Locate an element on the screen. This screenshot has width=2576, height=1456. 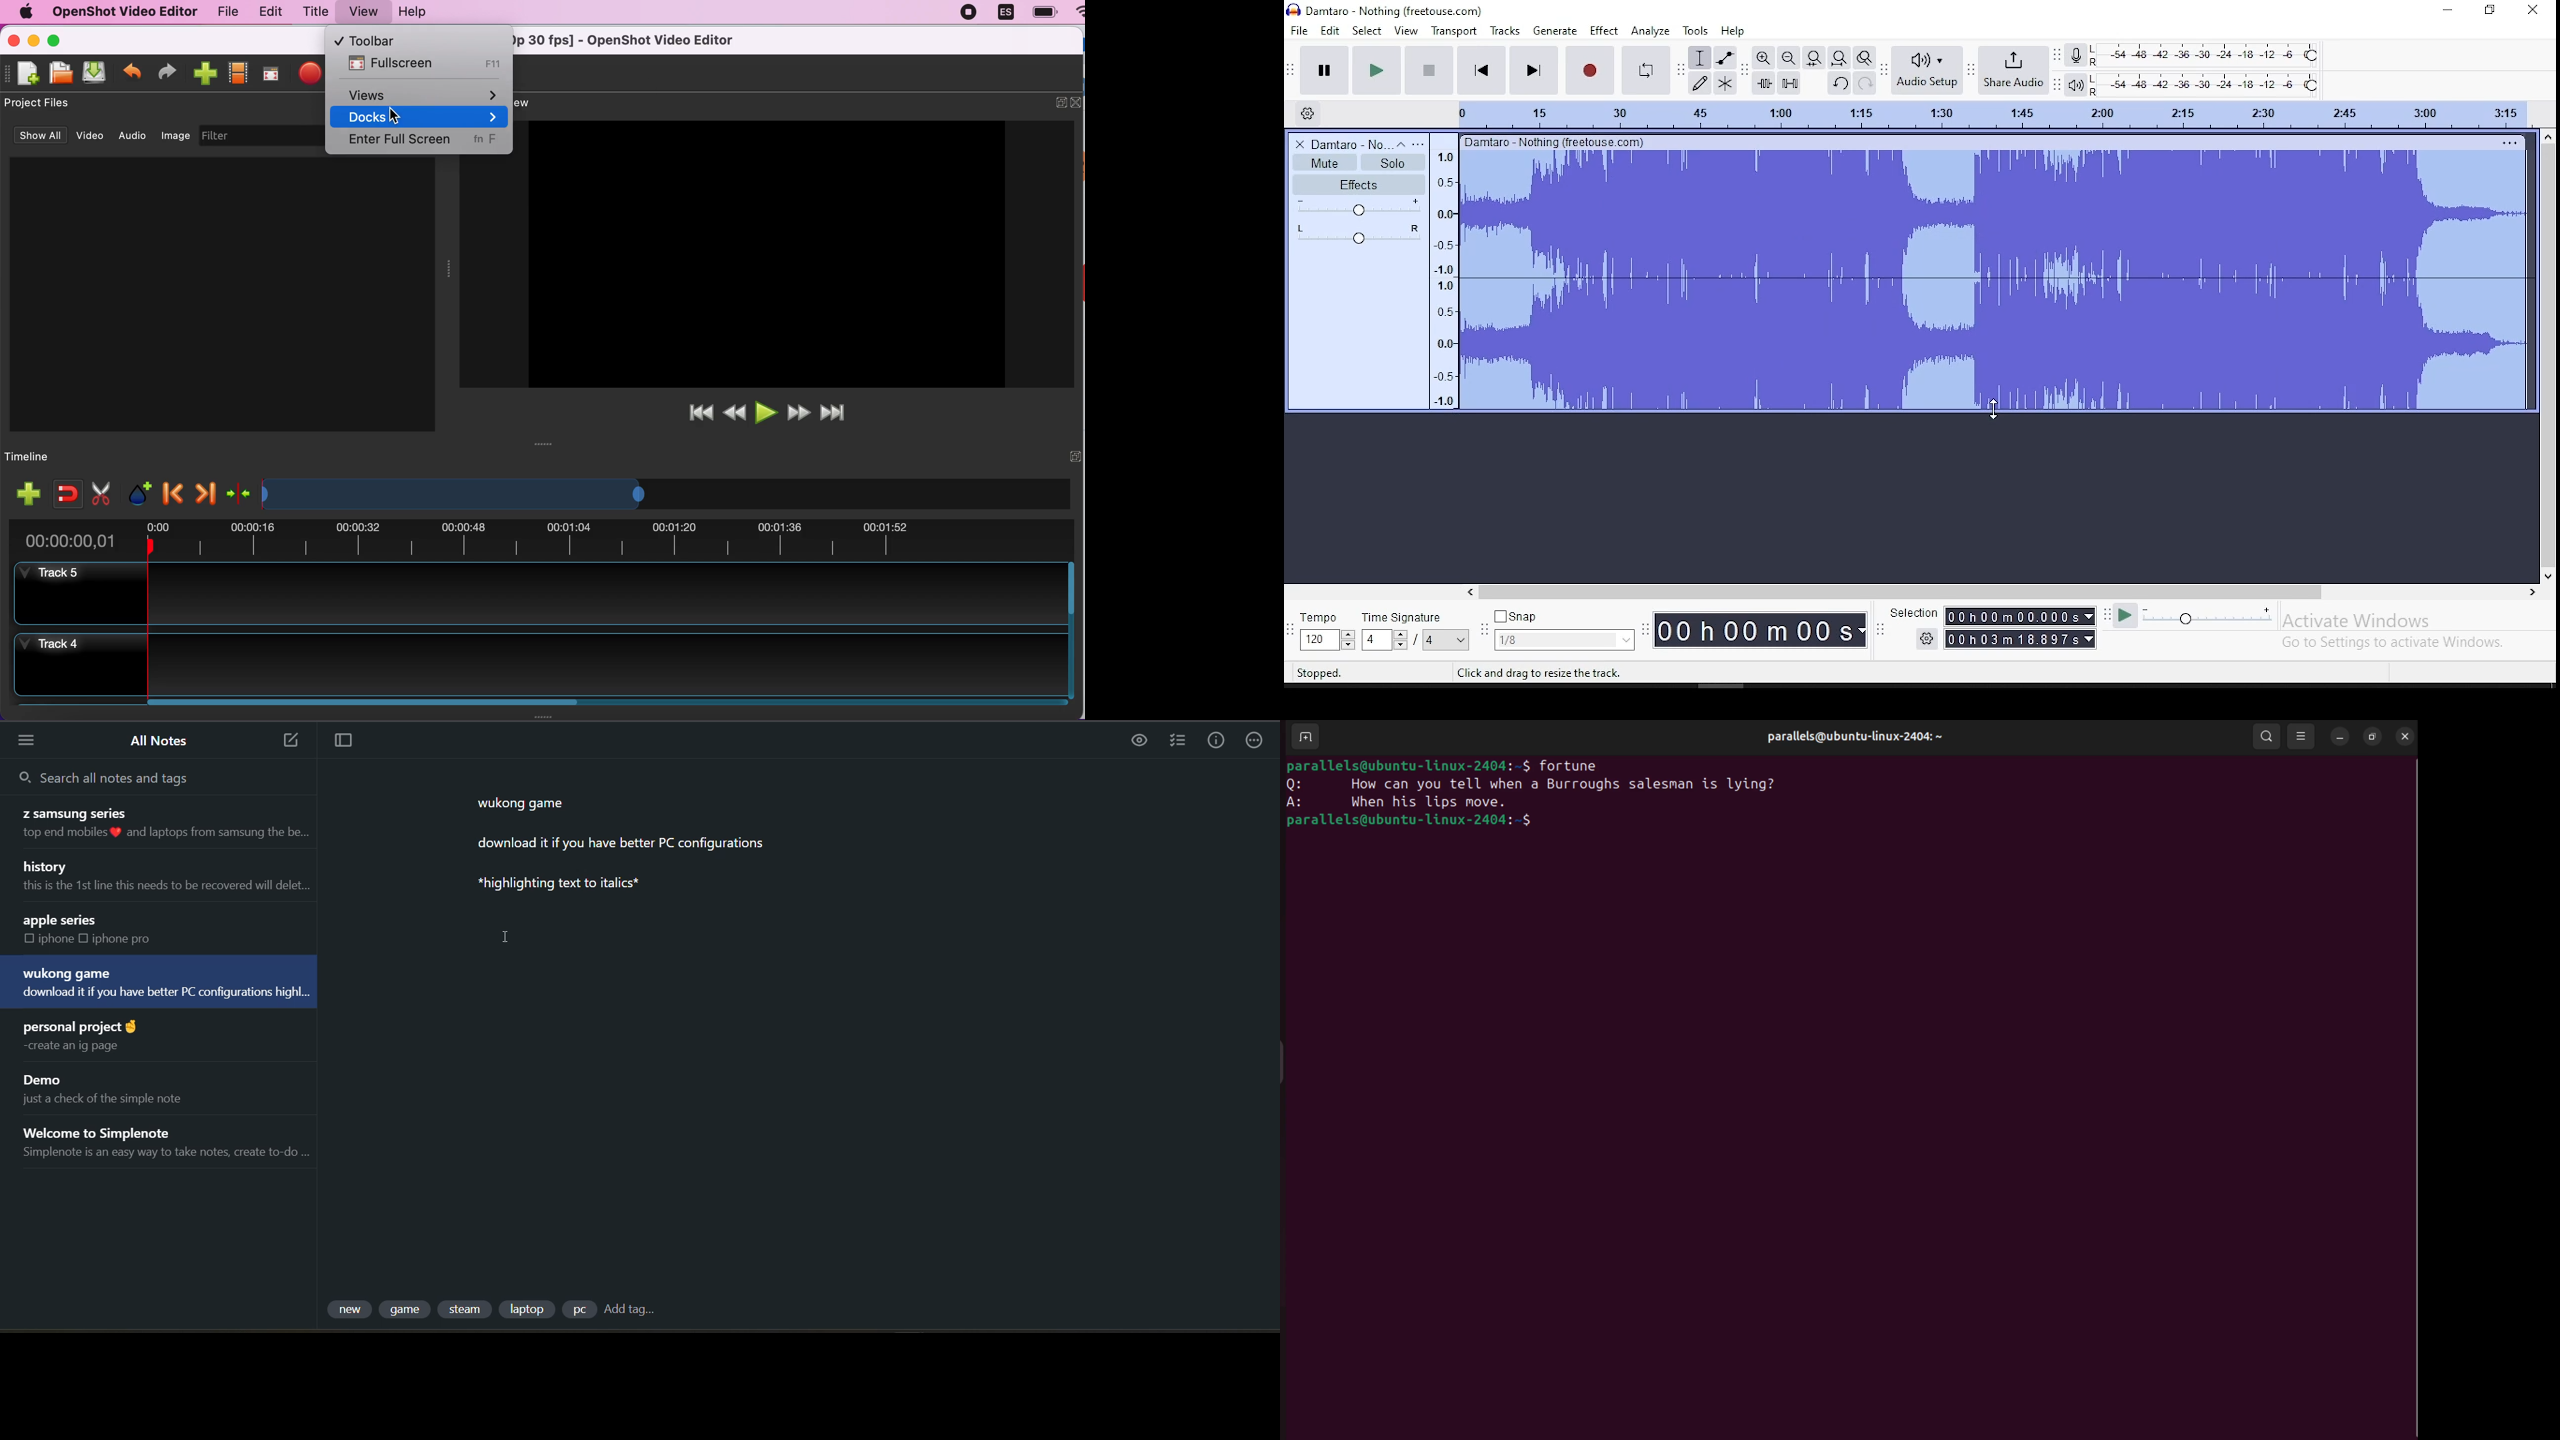
when his hips move is located at coordinates (1433, 804).